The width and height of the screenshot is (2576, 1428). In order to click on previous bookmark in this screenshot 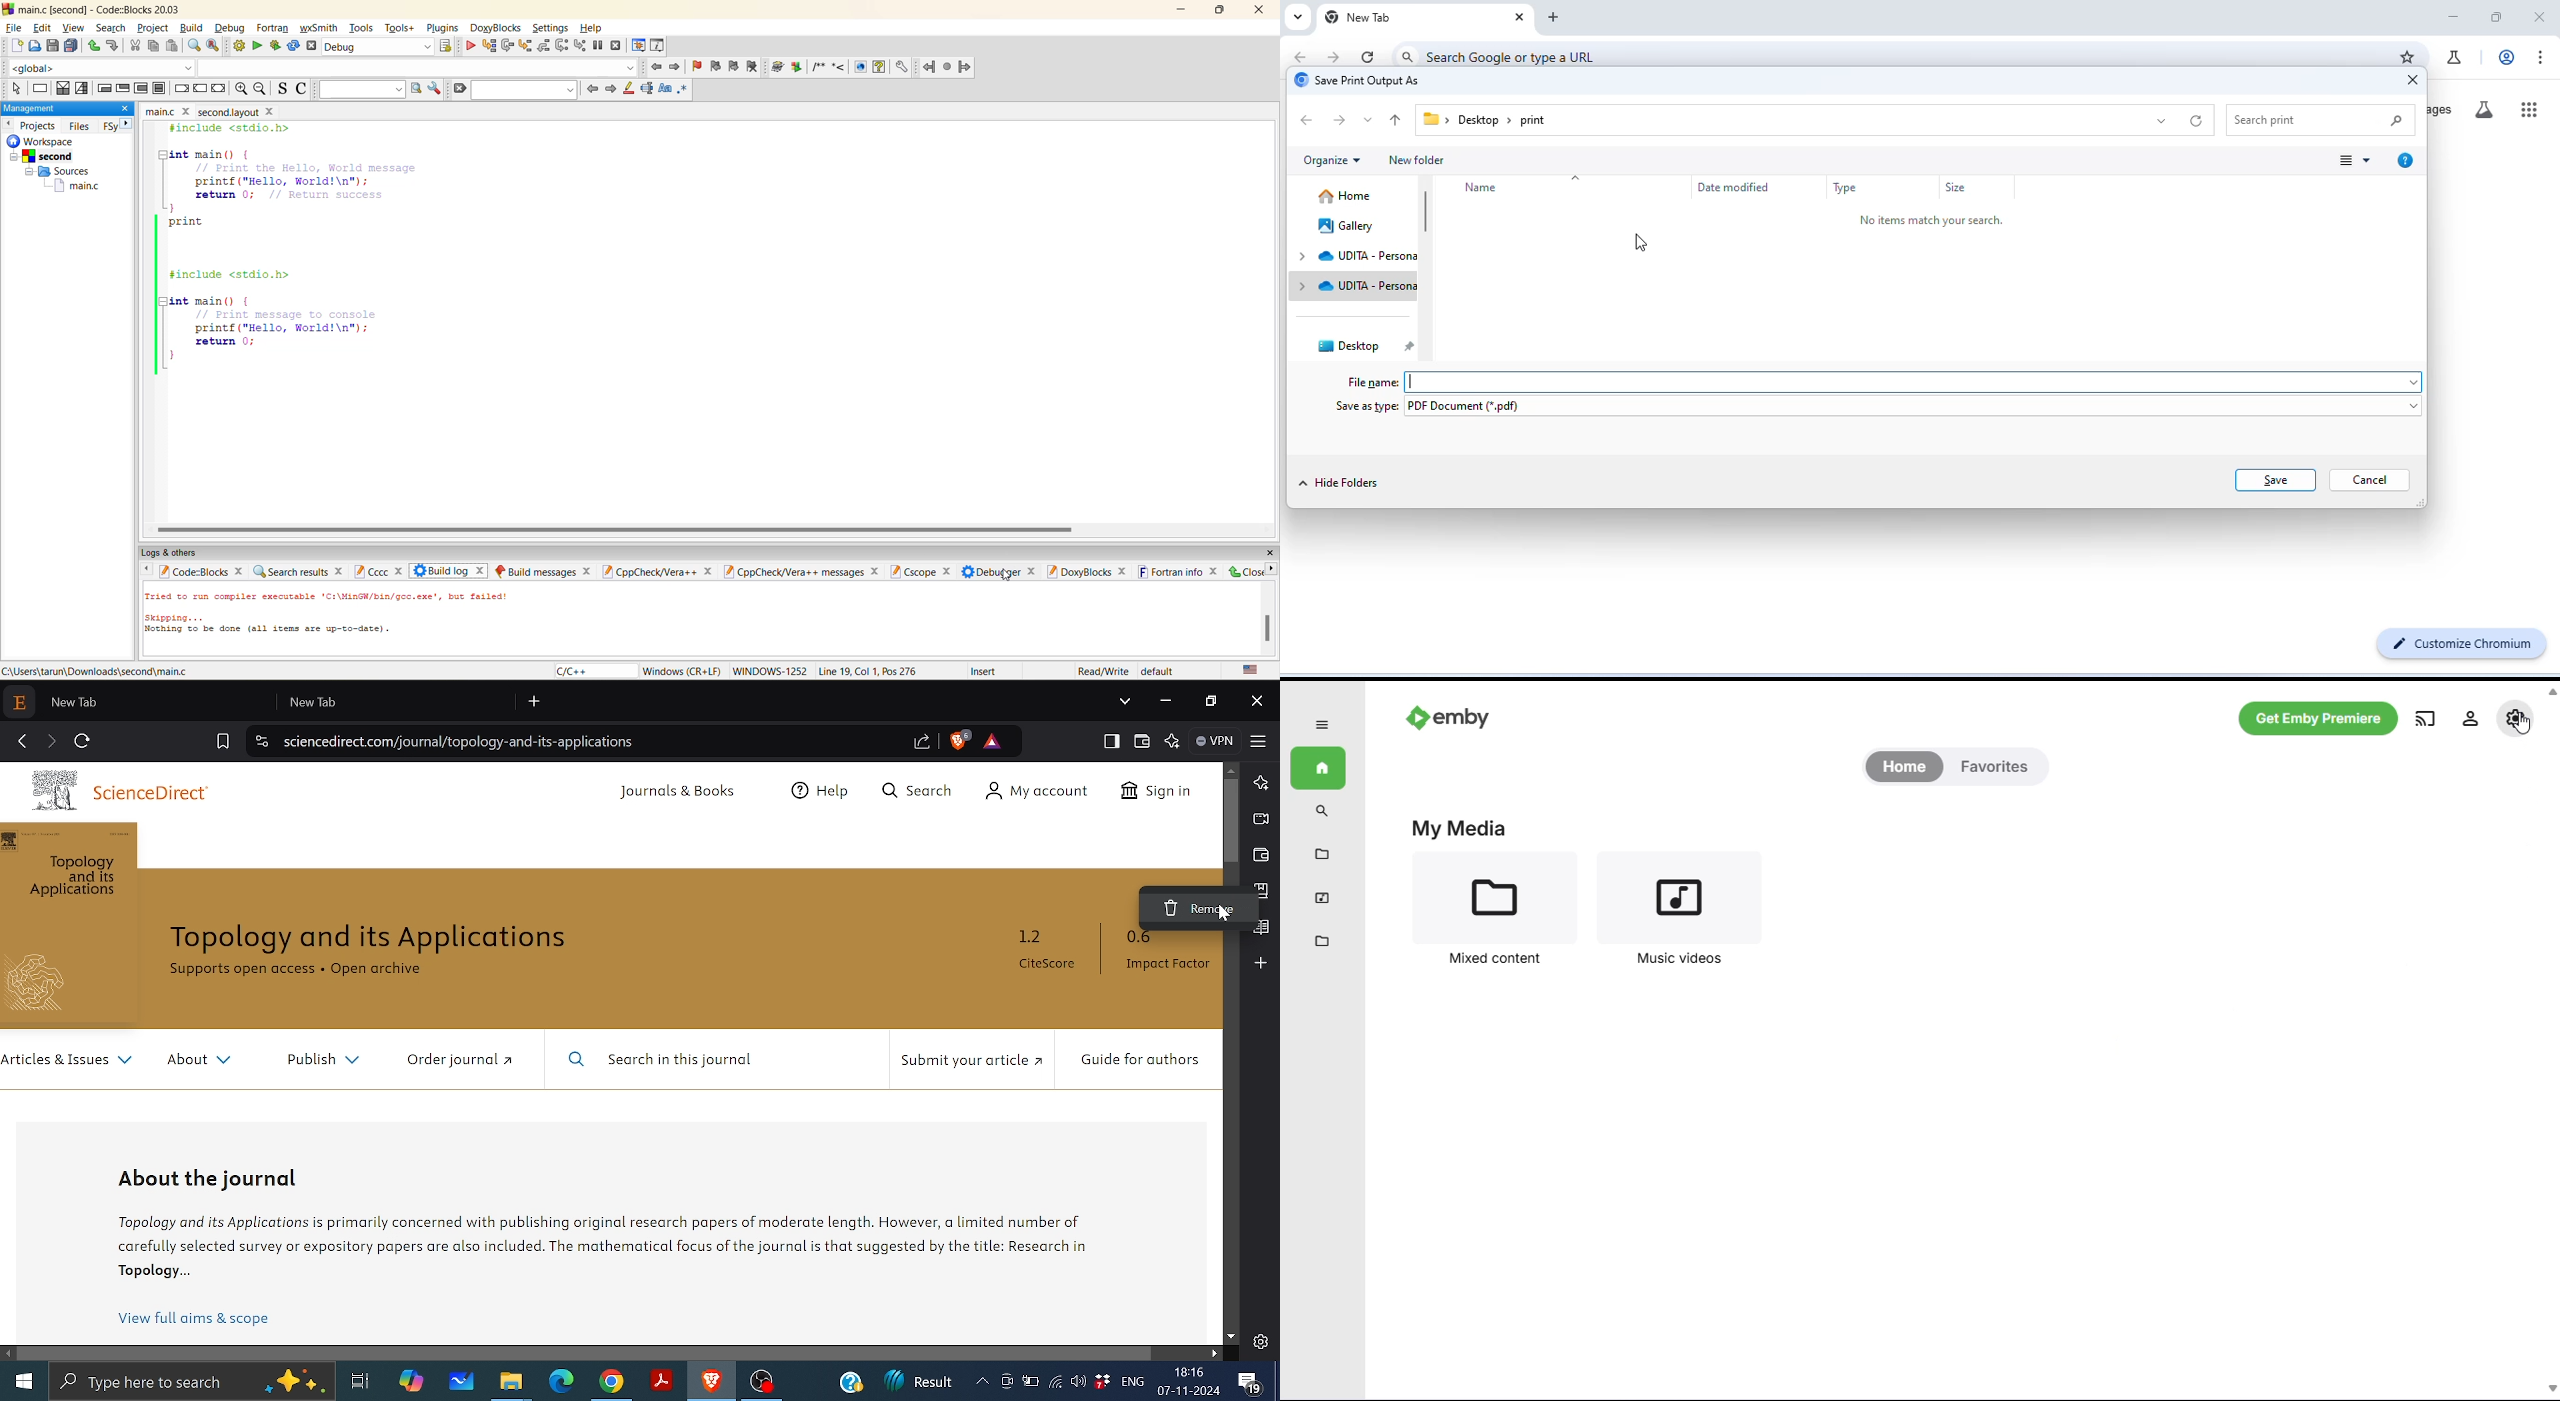, I will do `click(715, 66)`.